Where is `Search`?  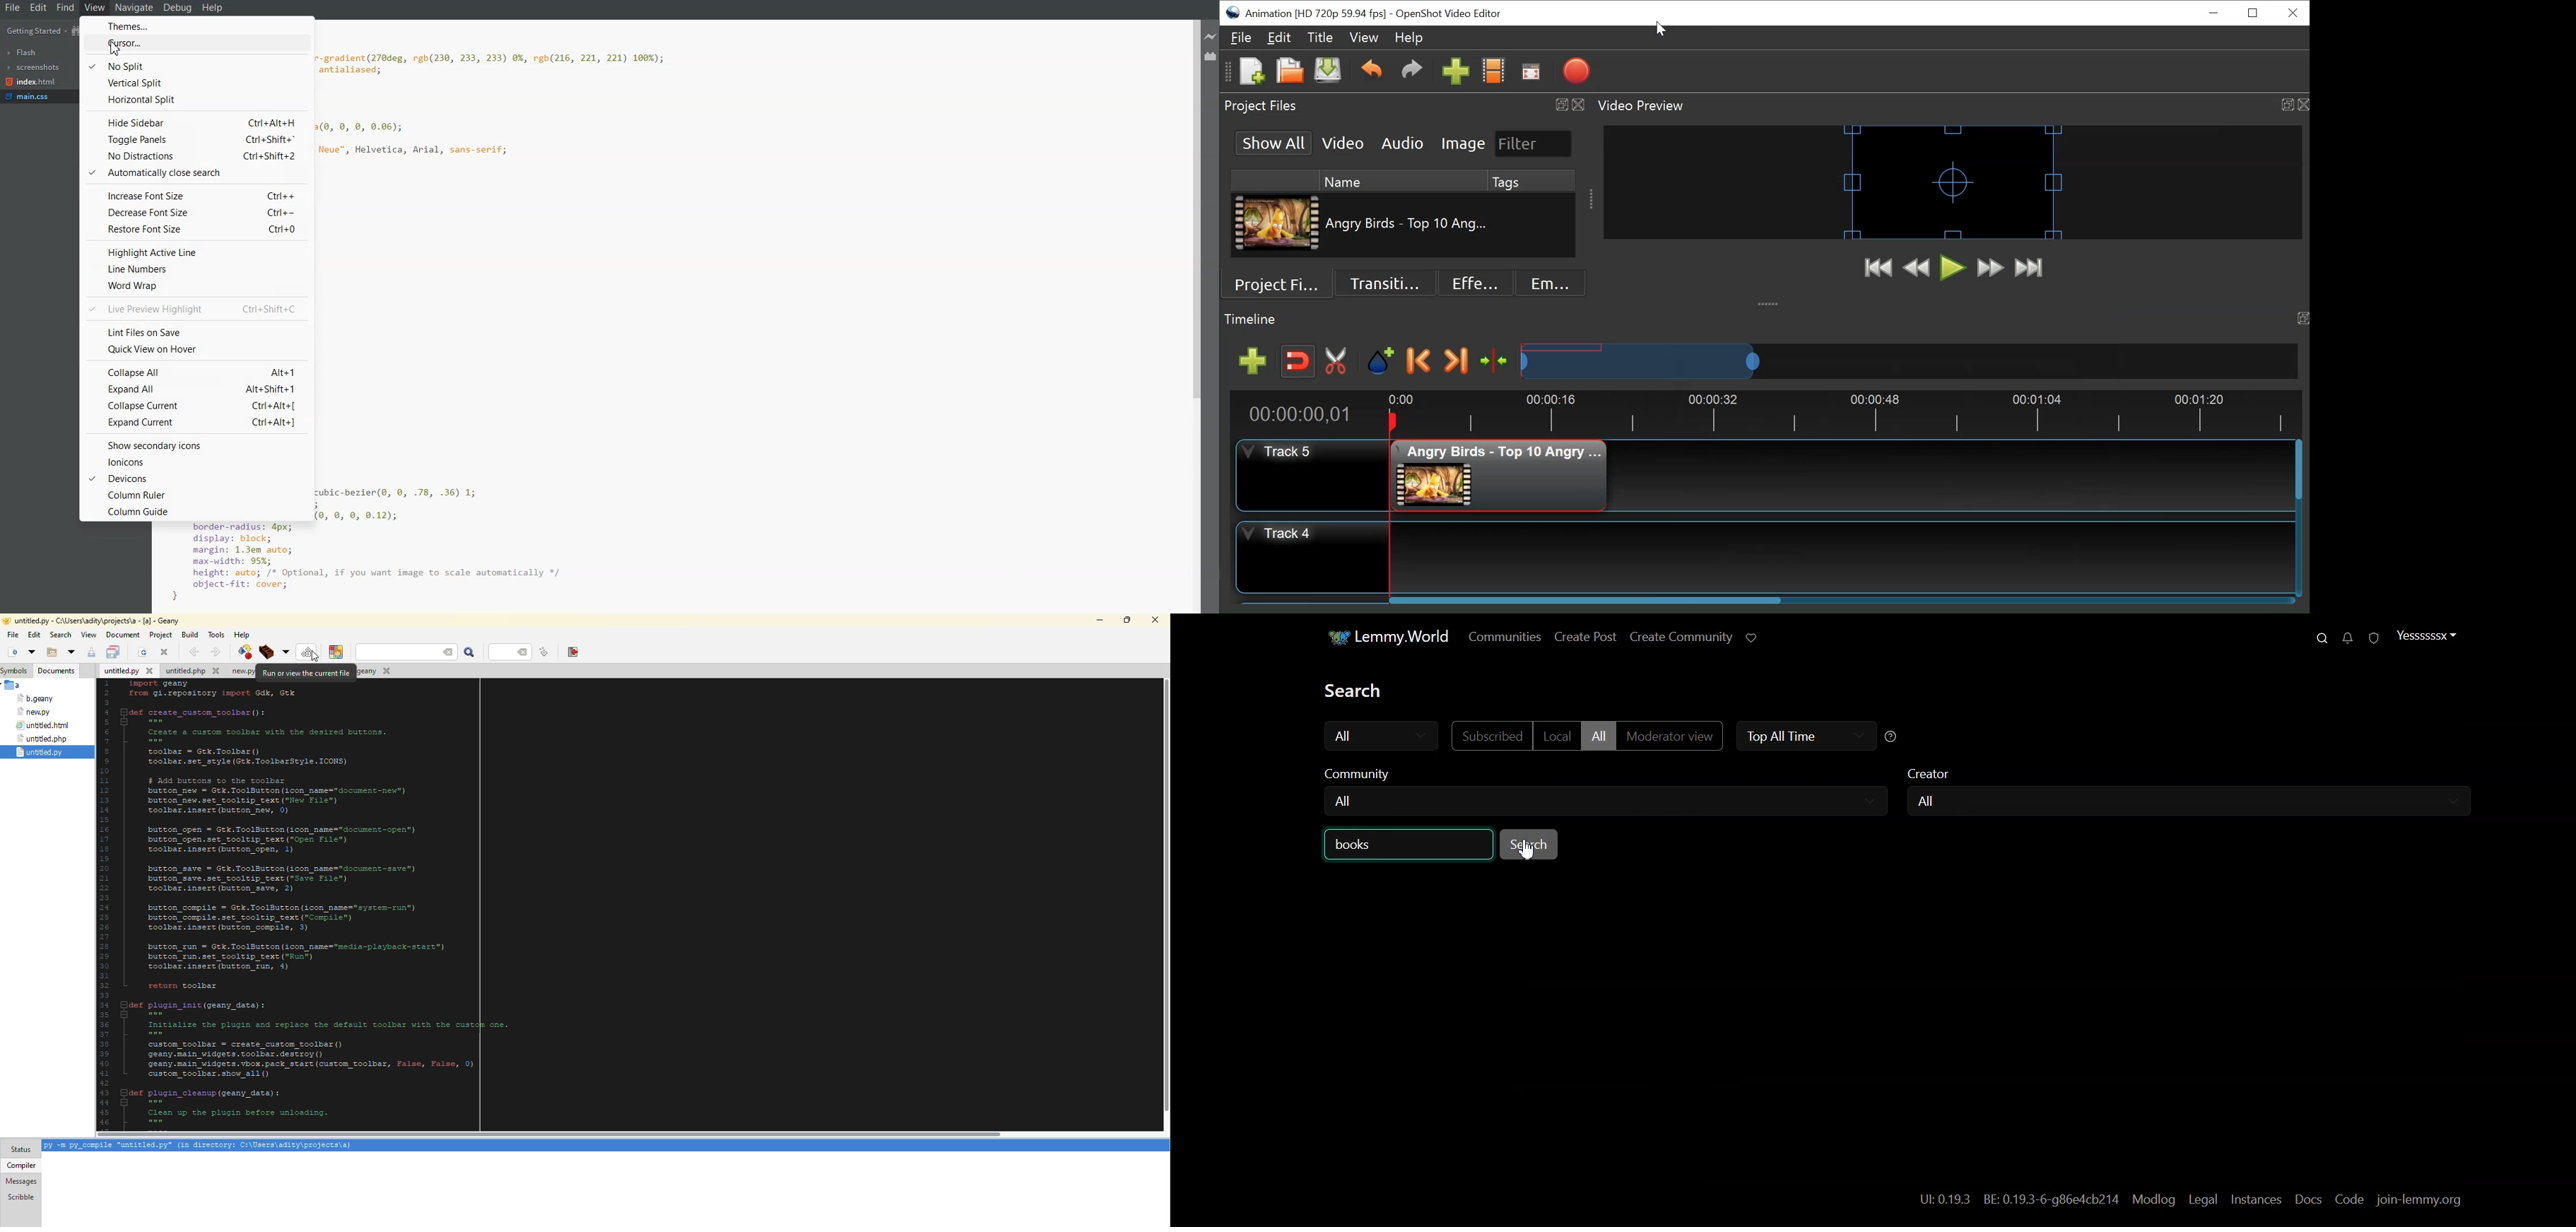
Search is located at coordinates (1531, 845).